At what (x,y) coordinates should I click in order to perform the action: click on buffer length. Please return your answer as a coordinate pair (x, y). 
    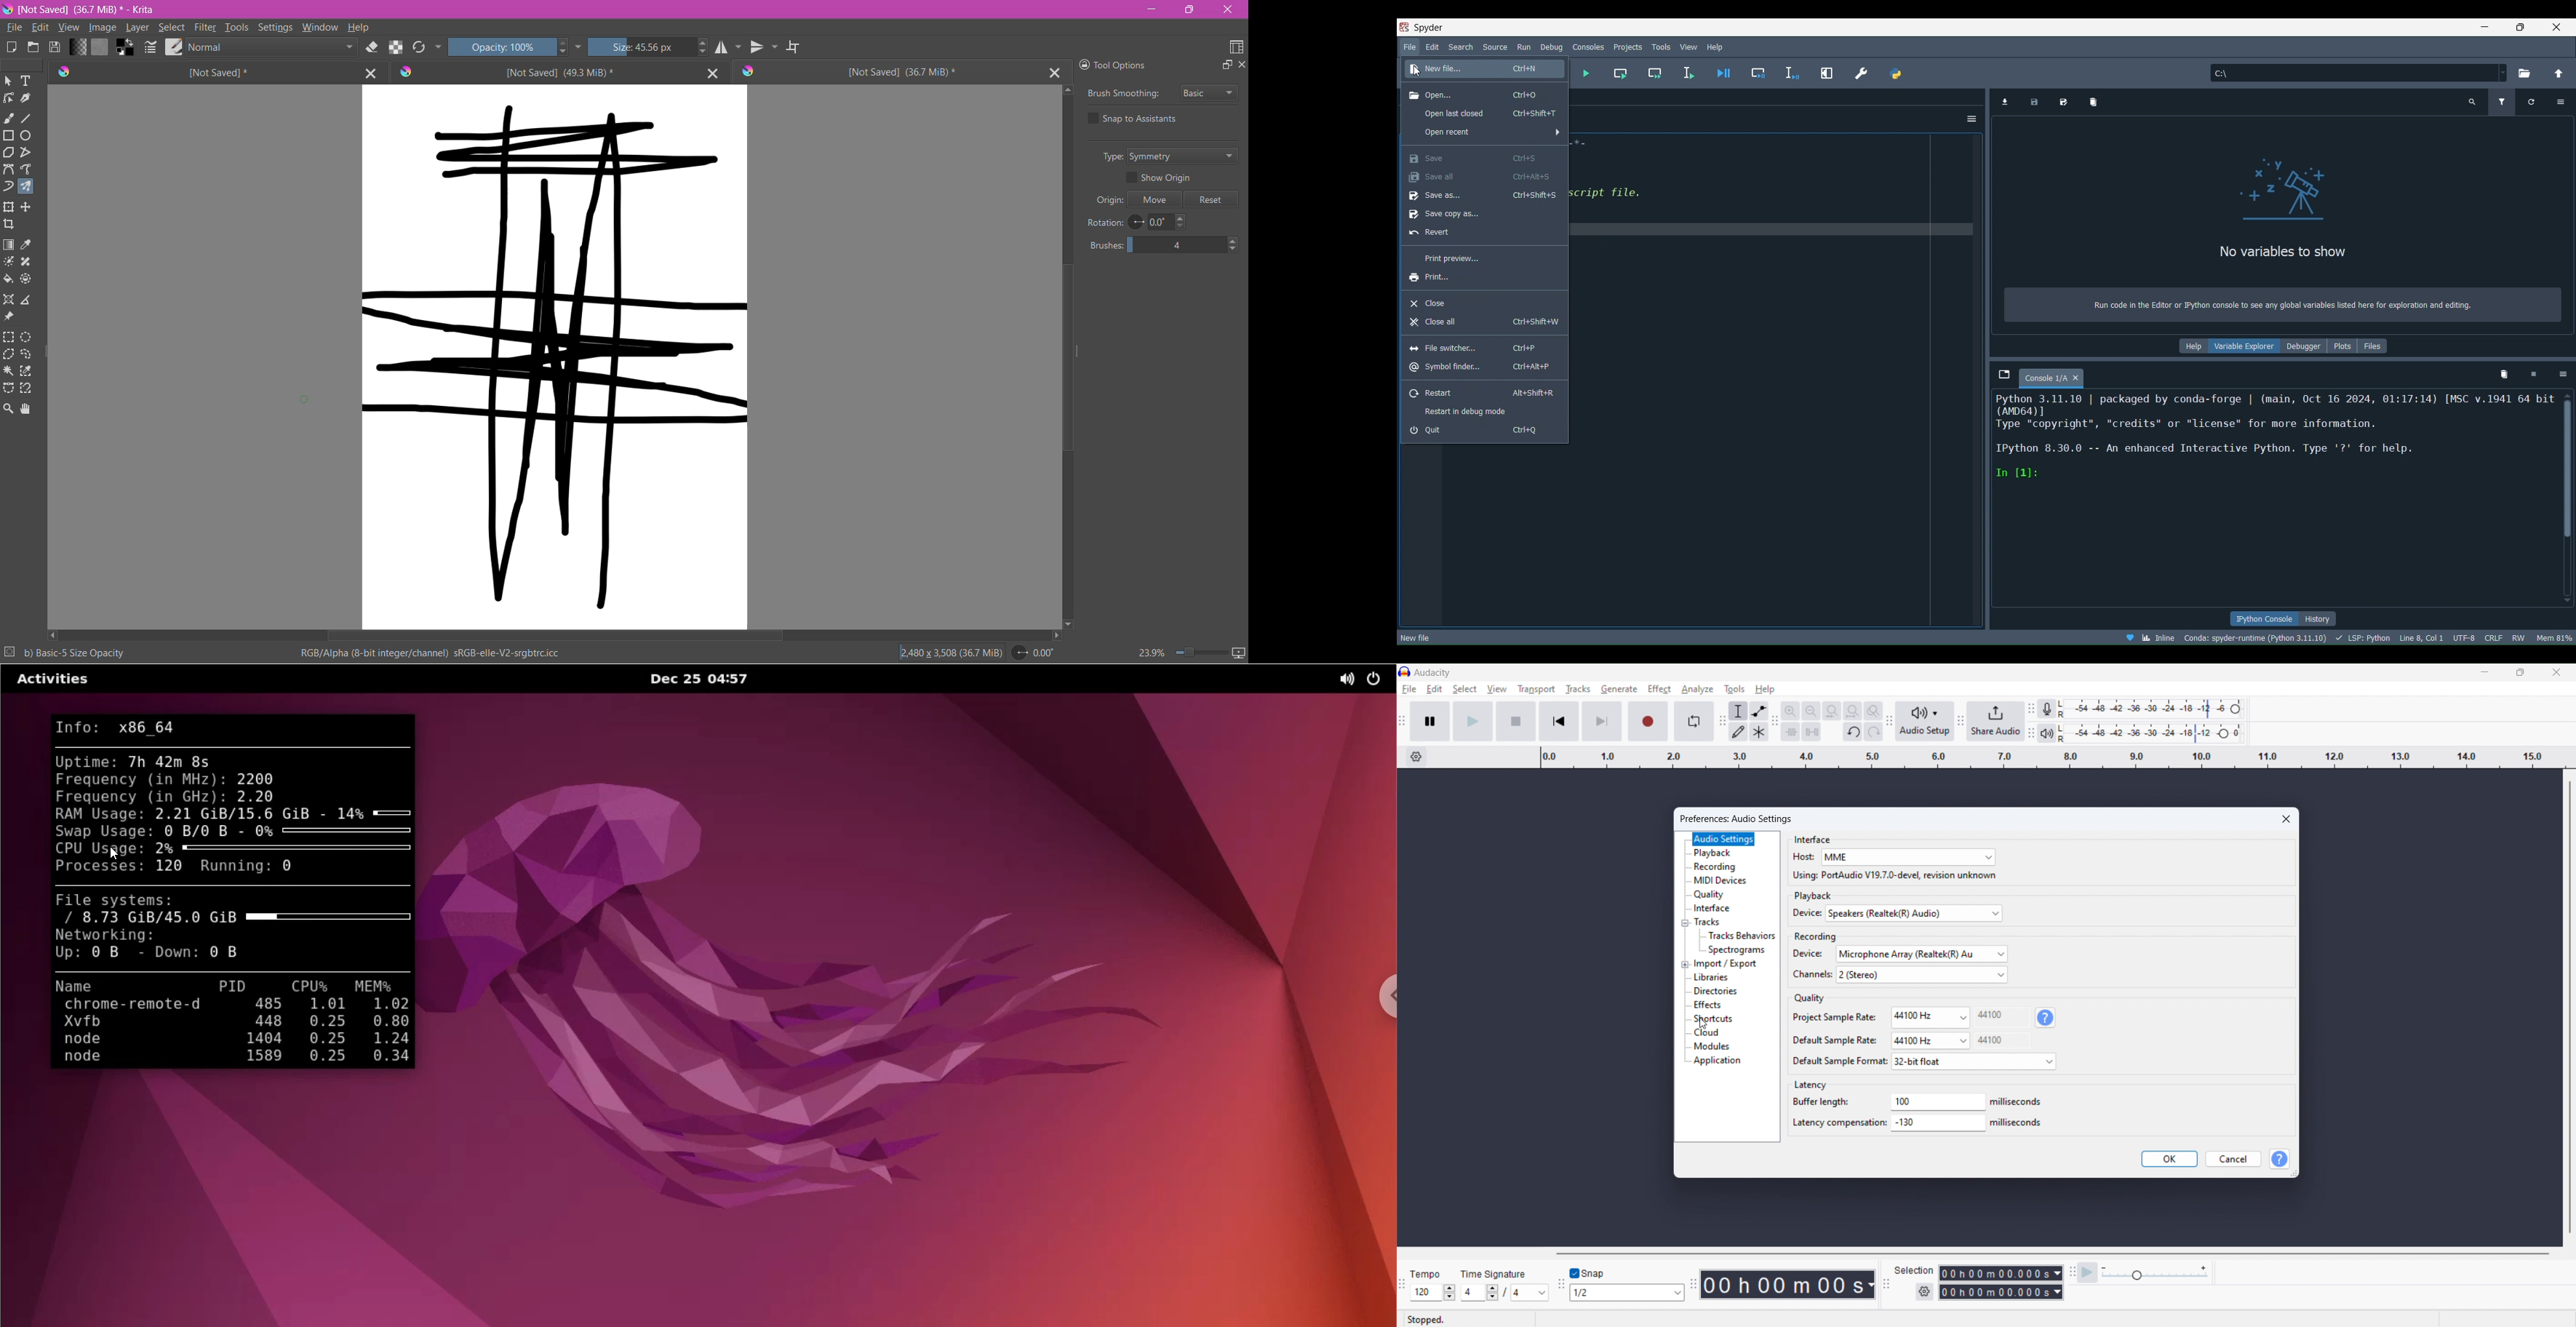
    Looking at the image, I should click on (1939, 1102).